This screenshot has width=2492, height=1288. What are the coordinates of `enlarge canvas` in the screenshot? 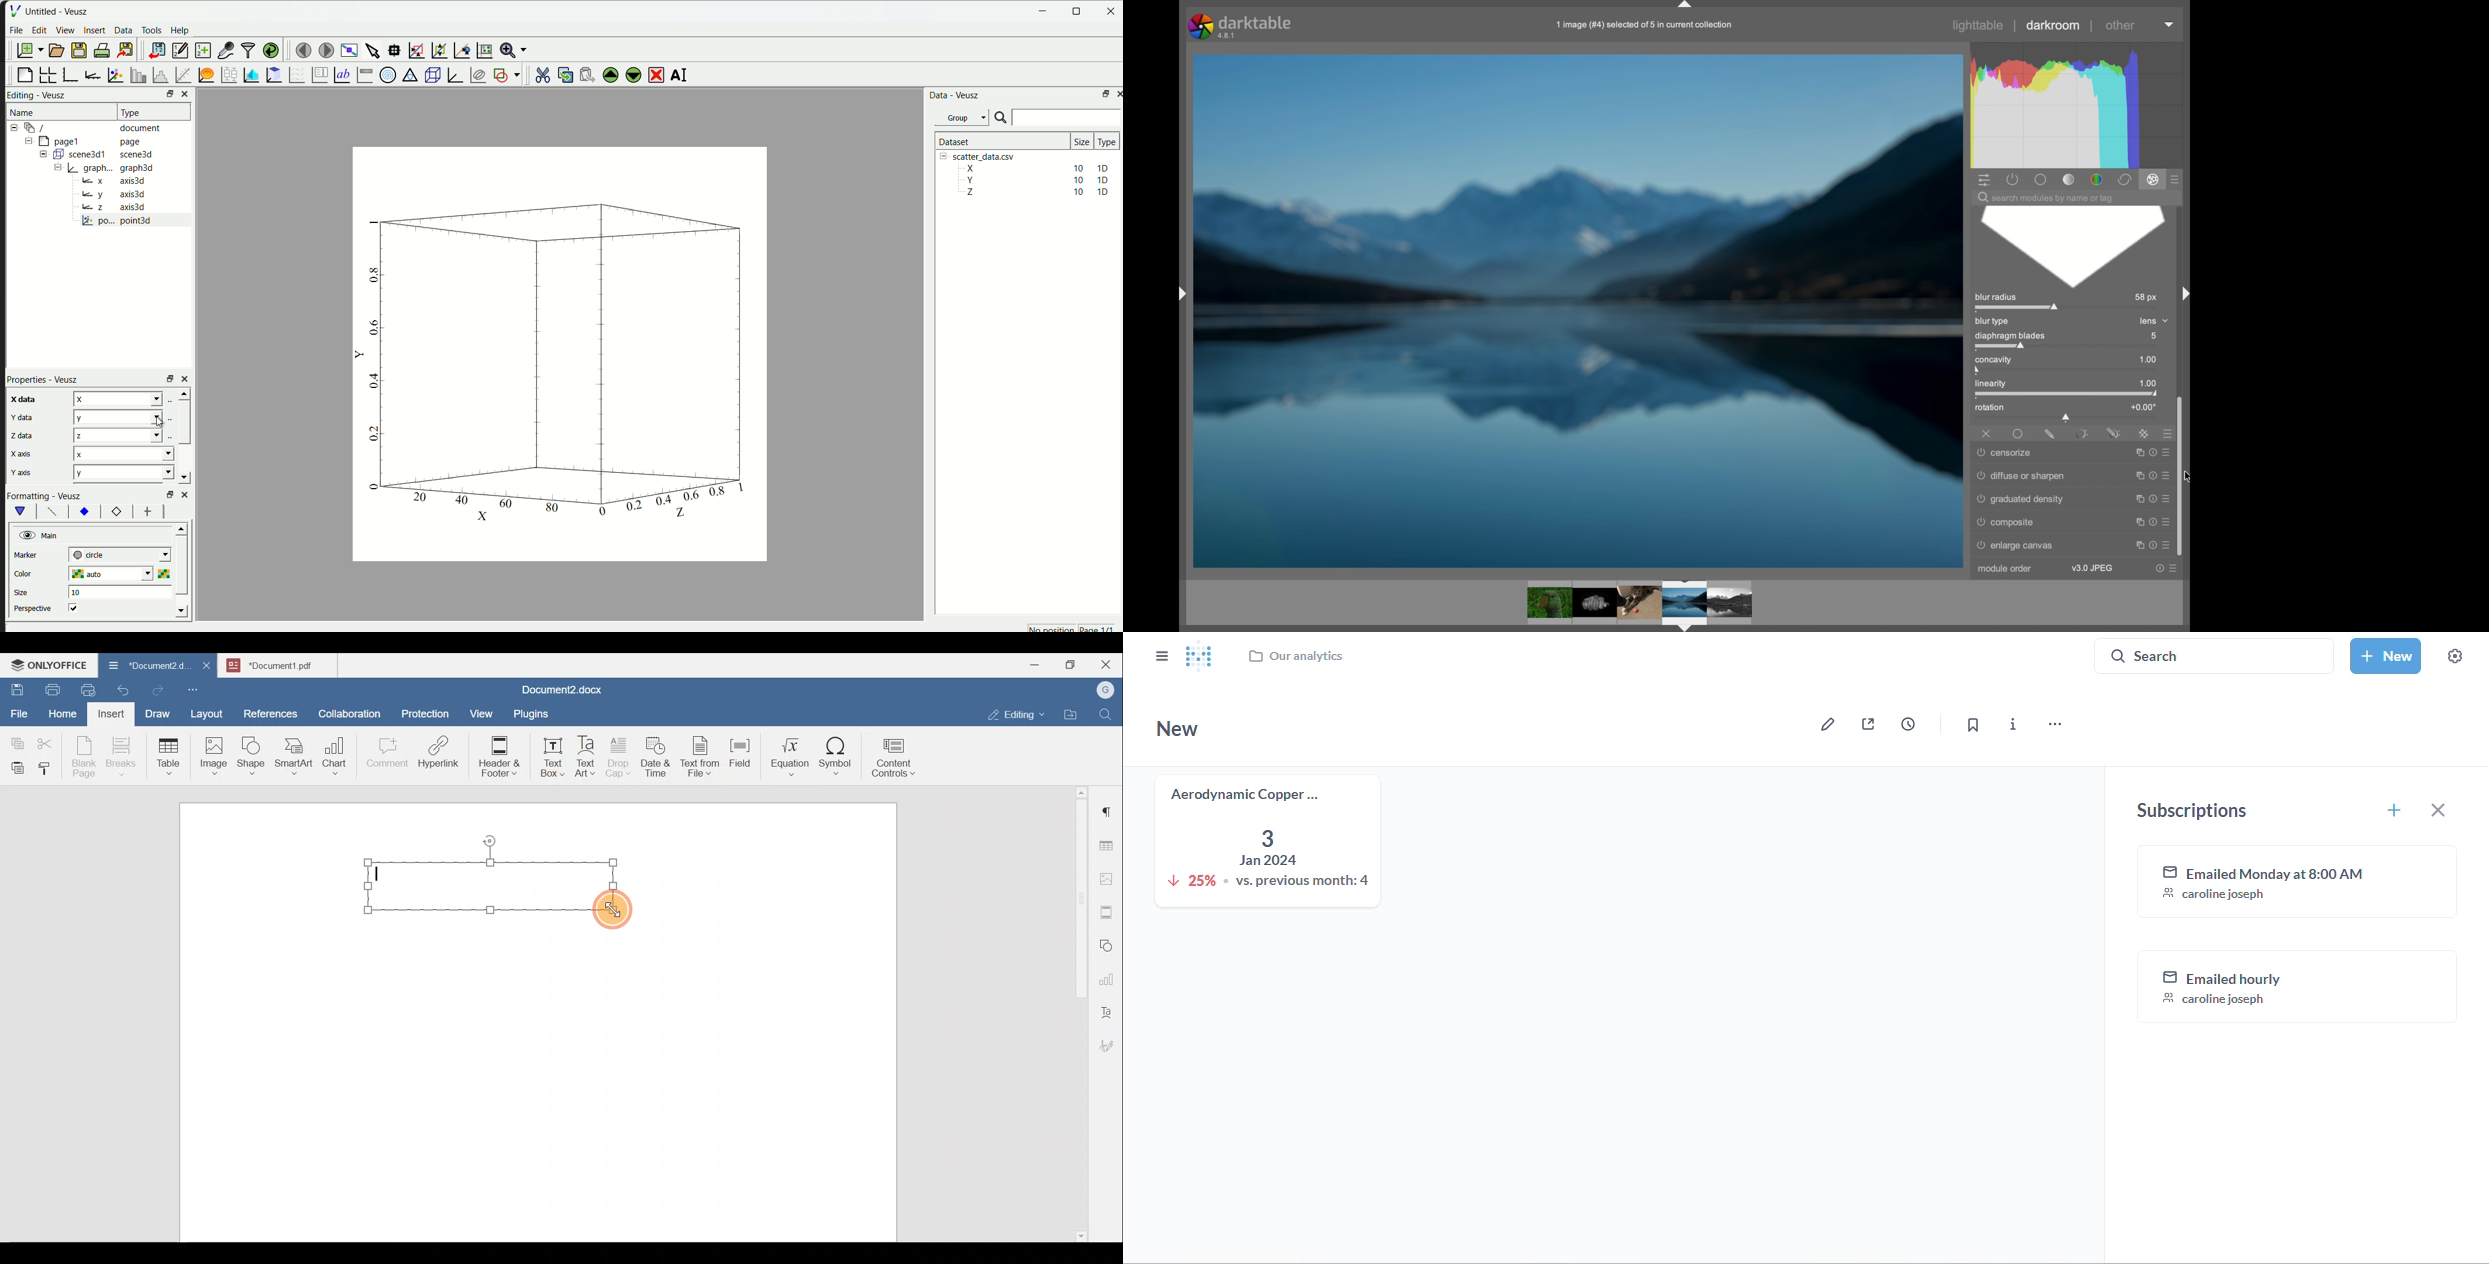 It's located at (2022, 545).